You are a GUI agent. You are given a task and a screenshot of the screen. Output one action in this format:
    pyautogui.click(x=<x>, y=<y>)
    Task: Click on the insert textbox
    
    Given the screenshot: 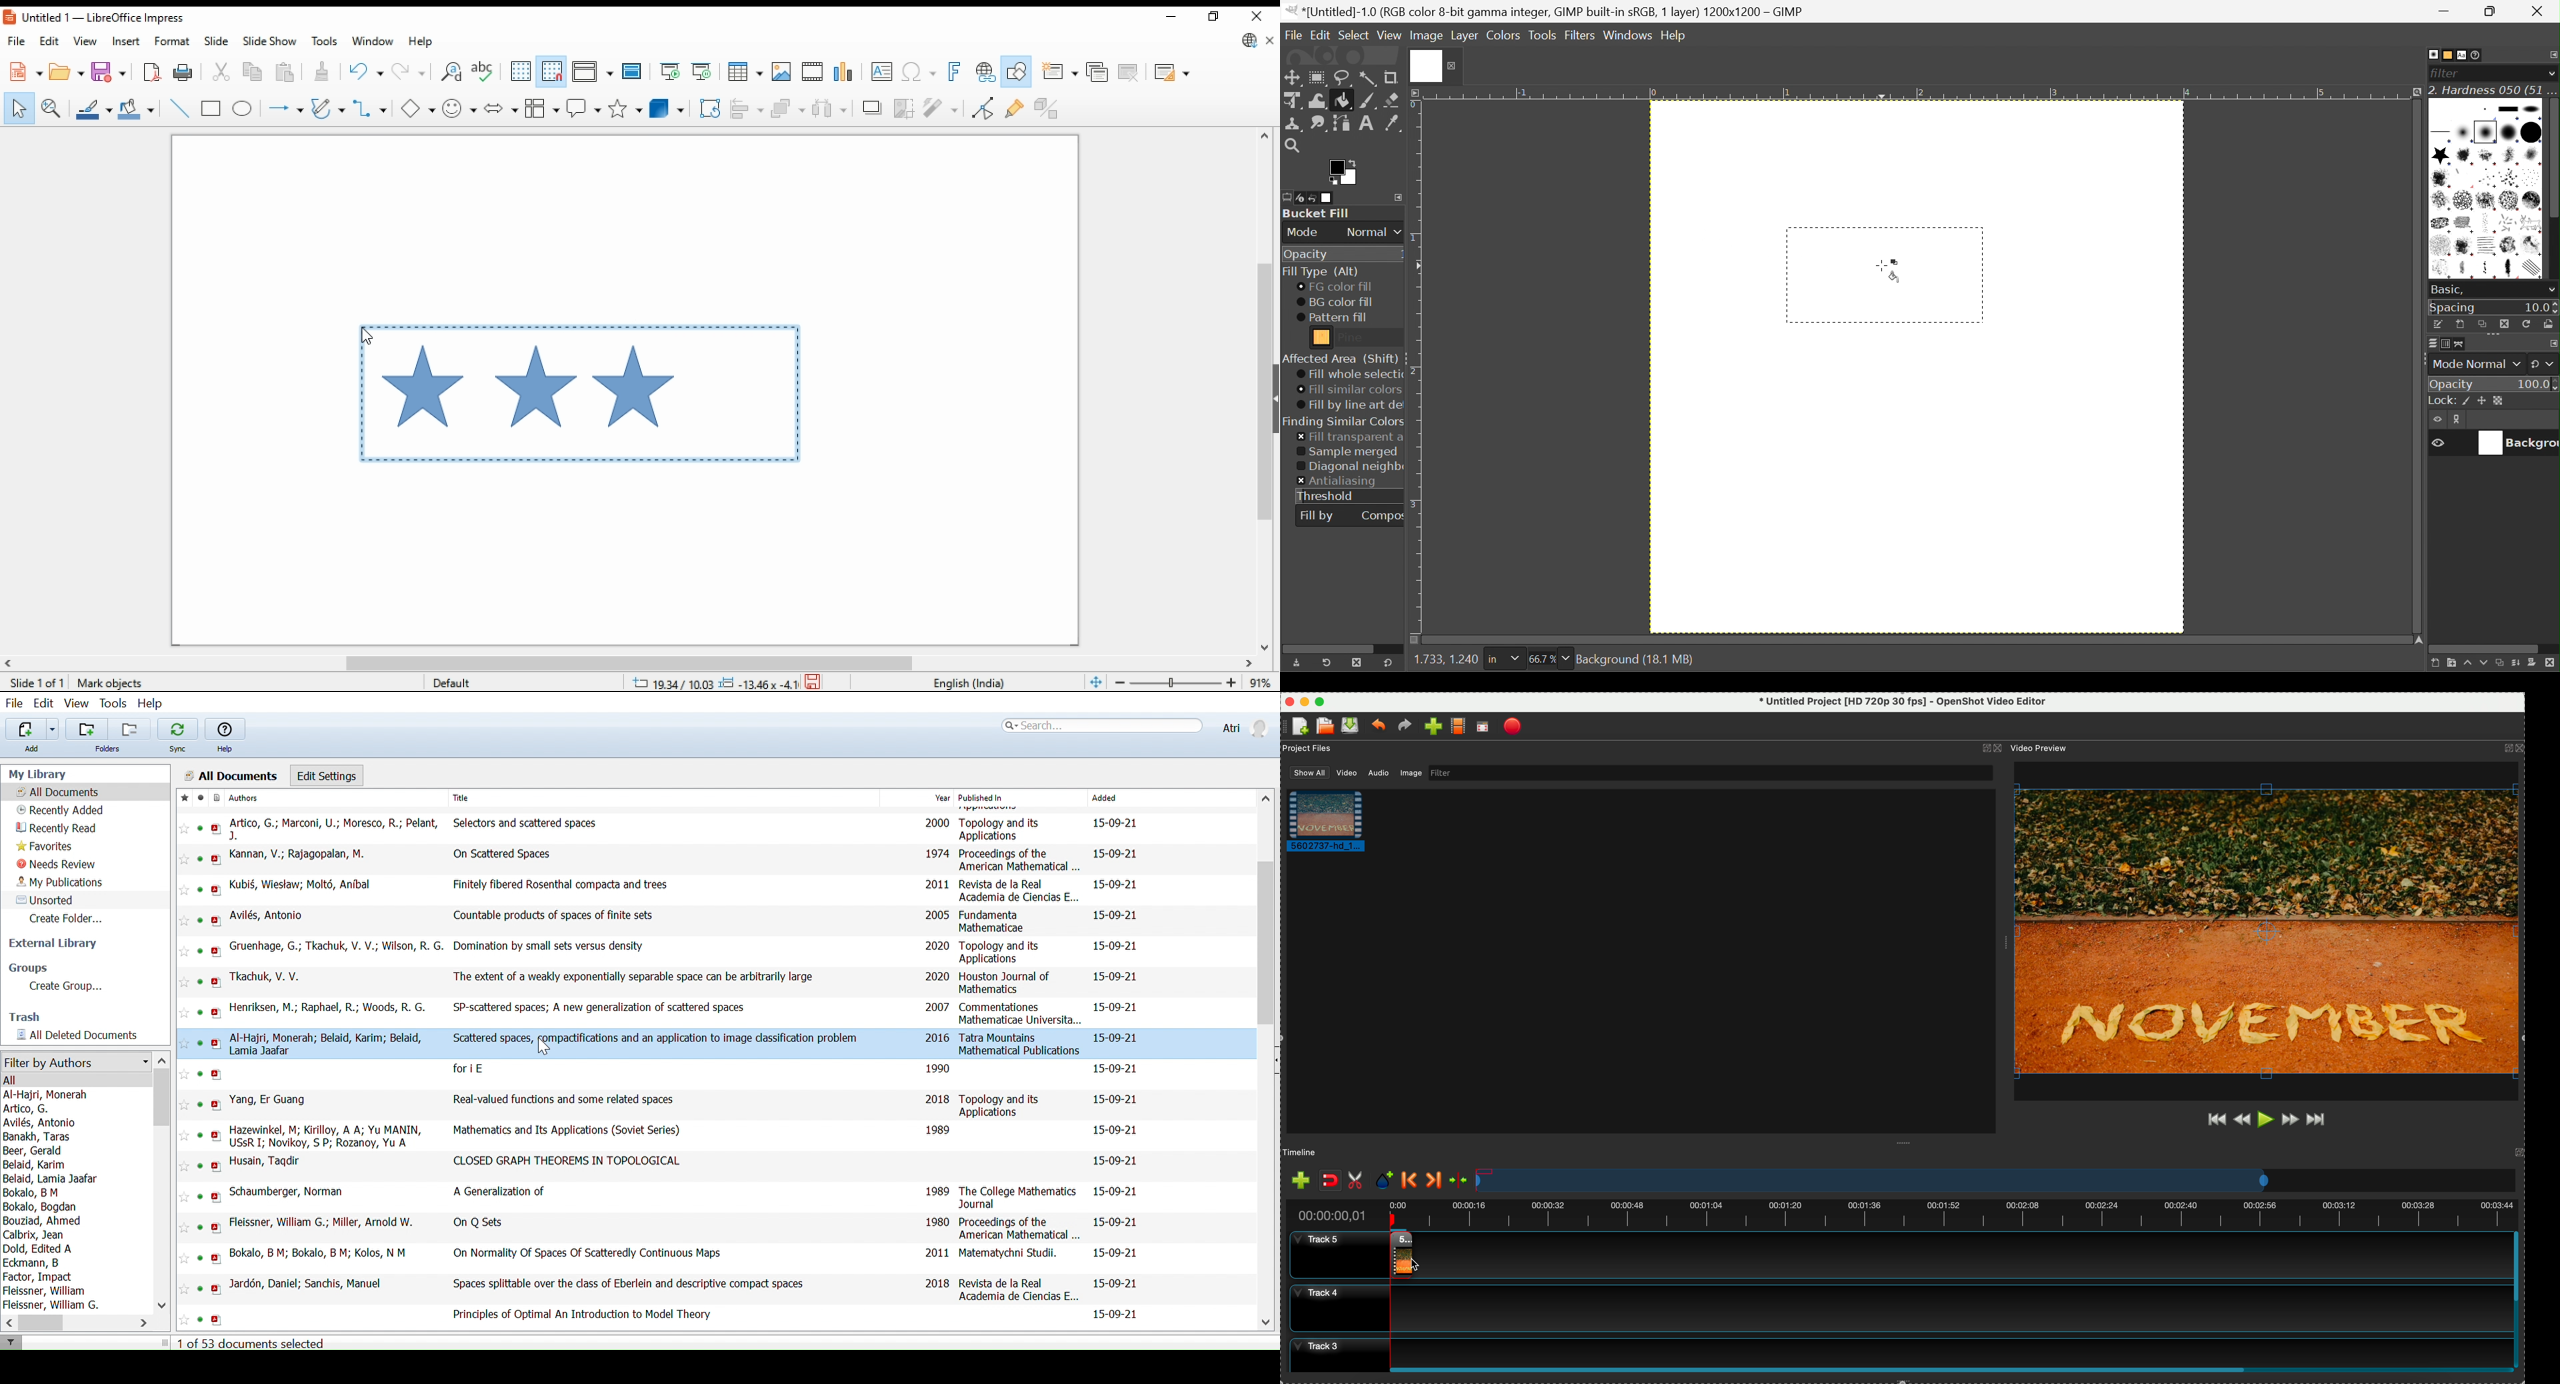 What is the action you would take?
    pyautogui.click(x=881, y=73)
    